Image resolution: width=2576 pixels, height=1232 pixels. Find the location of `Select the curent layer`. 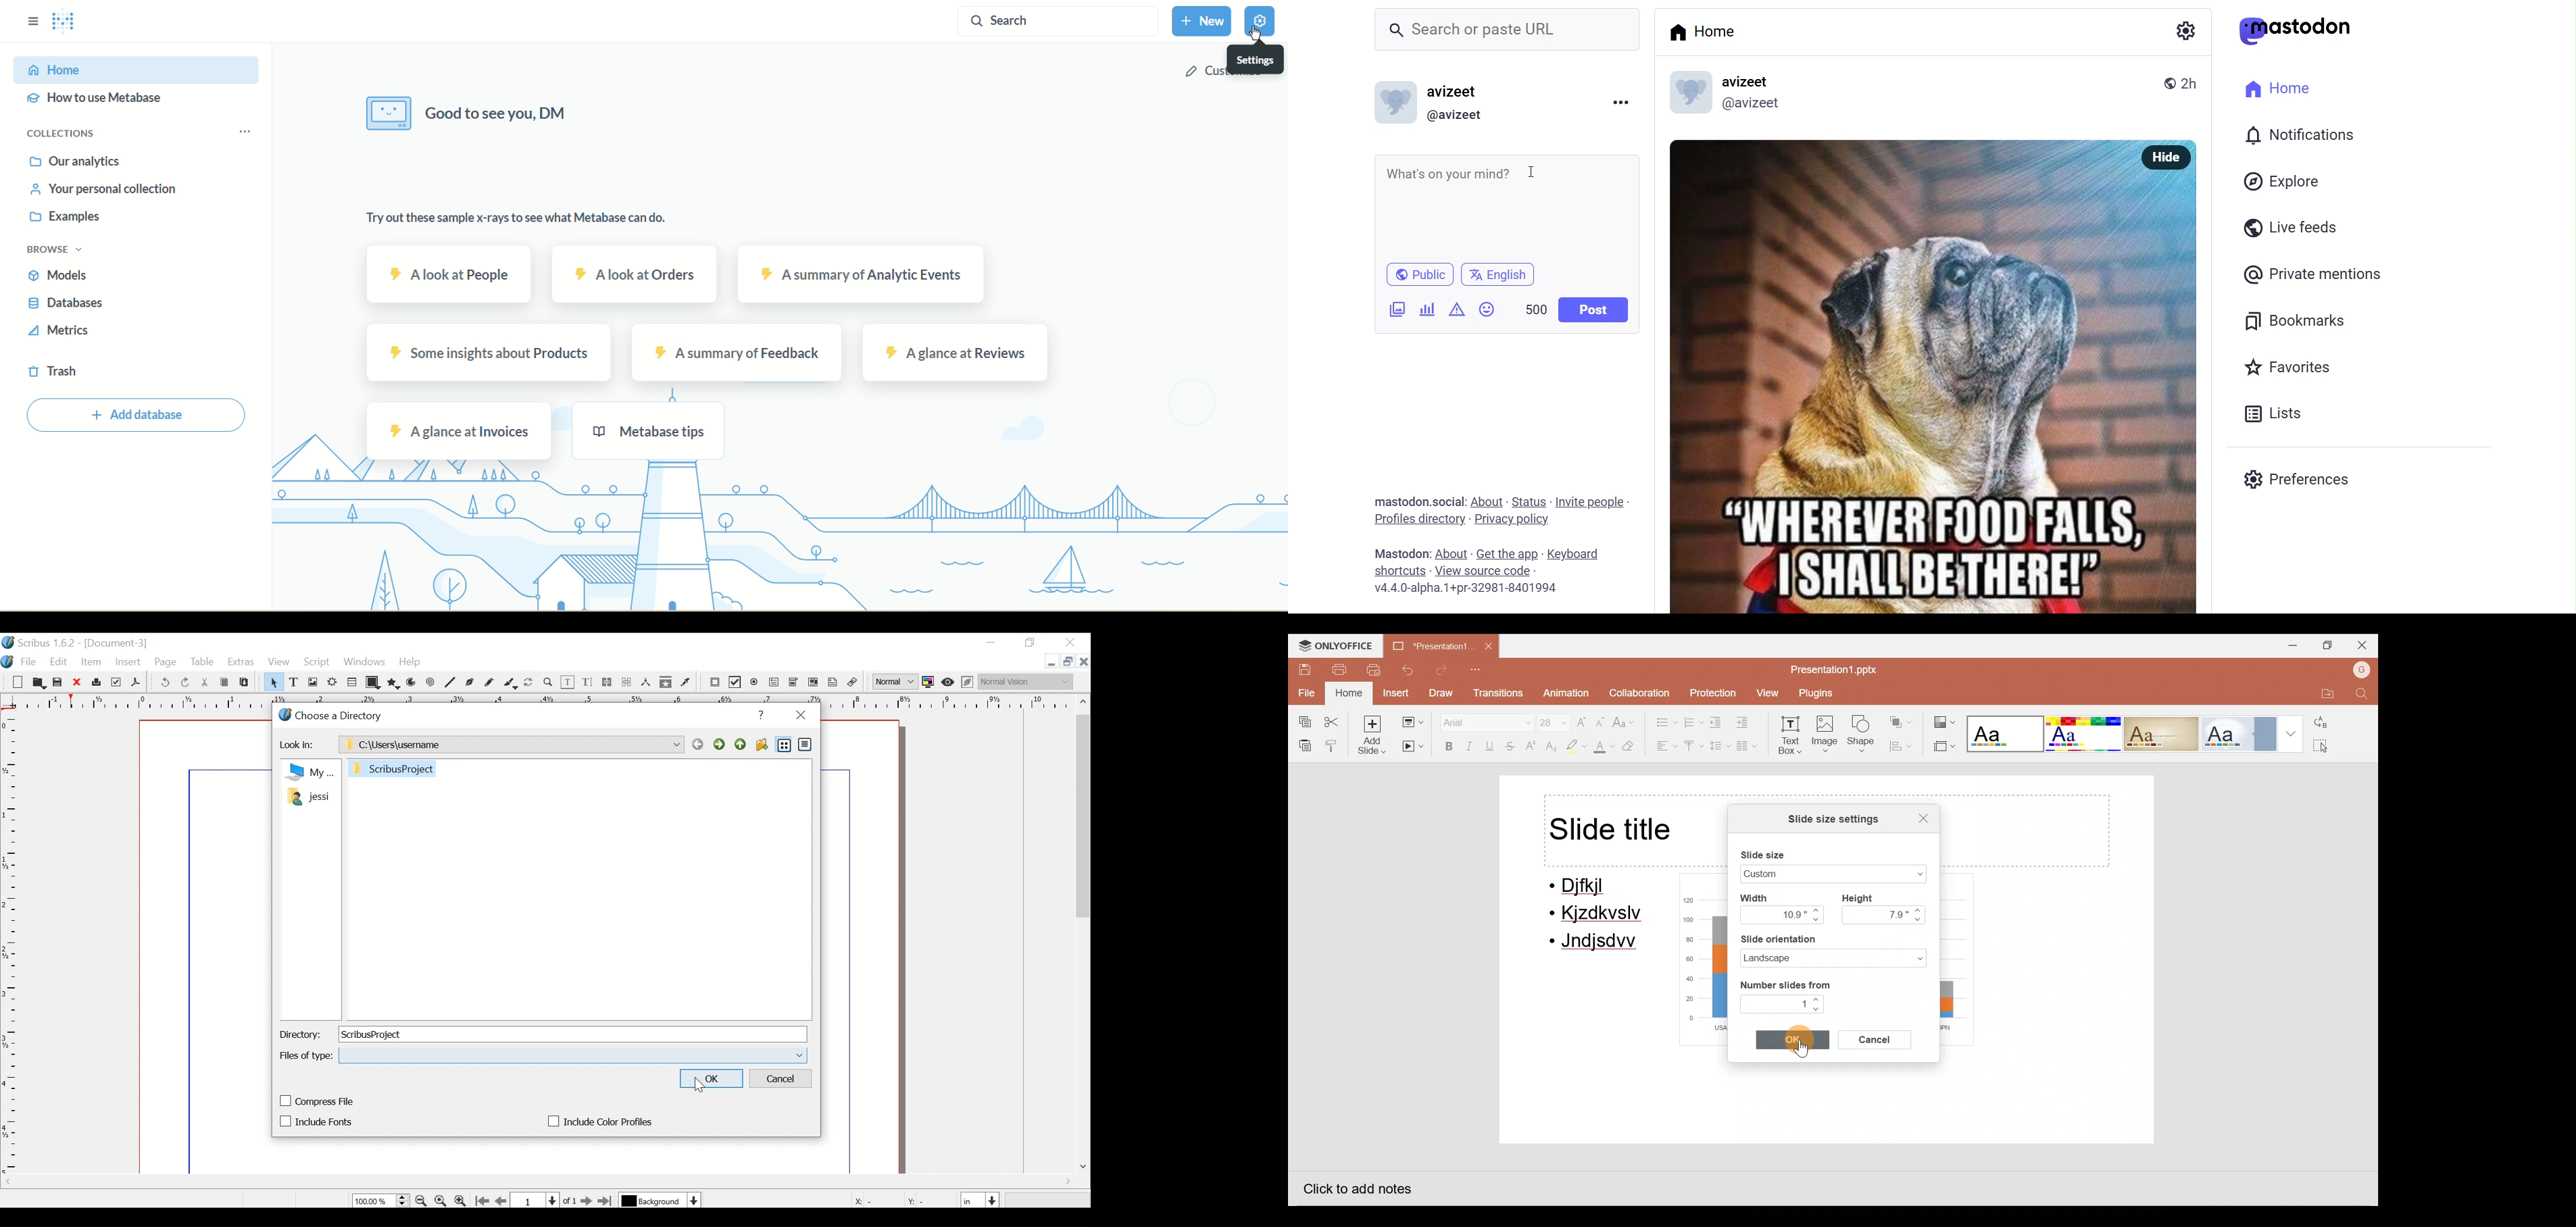

Select the curent layer is located at coordinates (653, 1200).